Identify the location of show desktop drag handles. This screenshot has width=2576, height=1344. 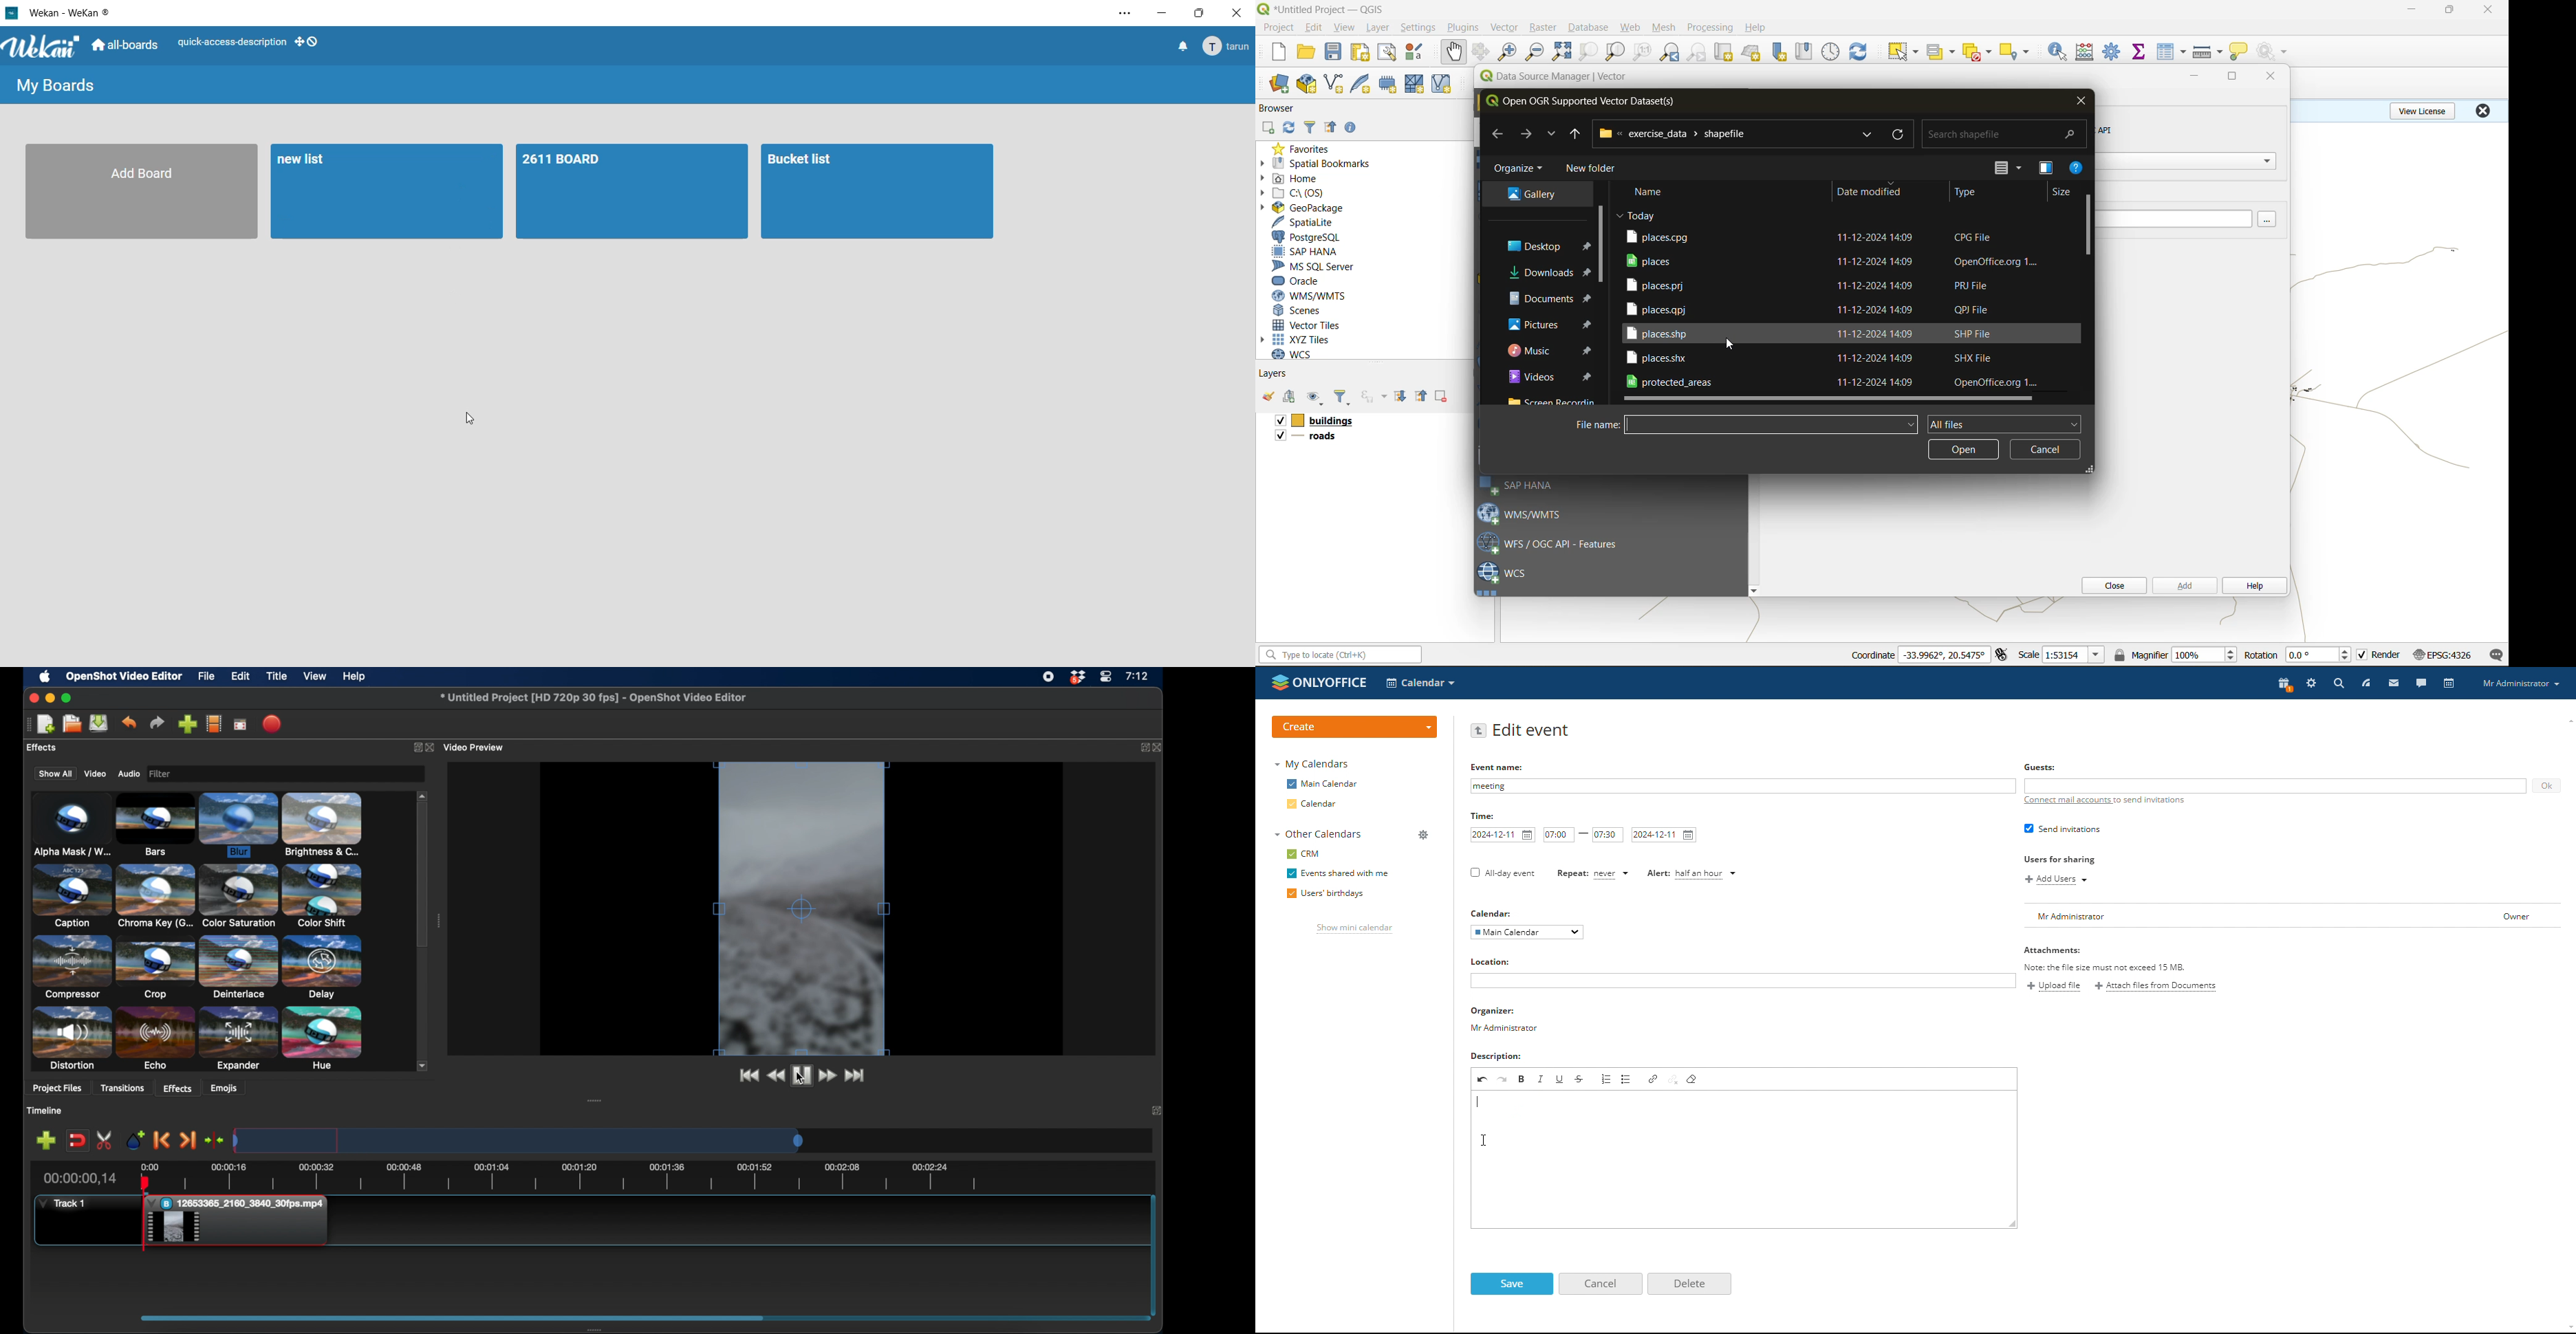
(308, 42).